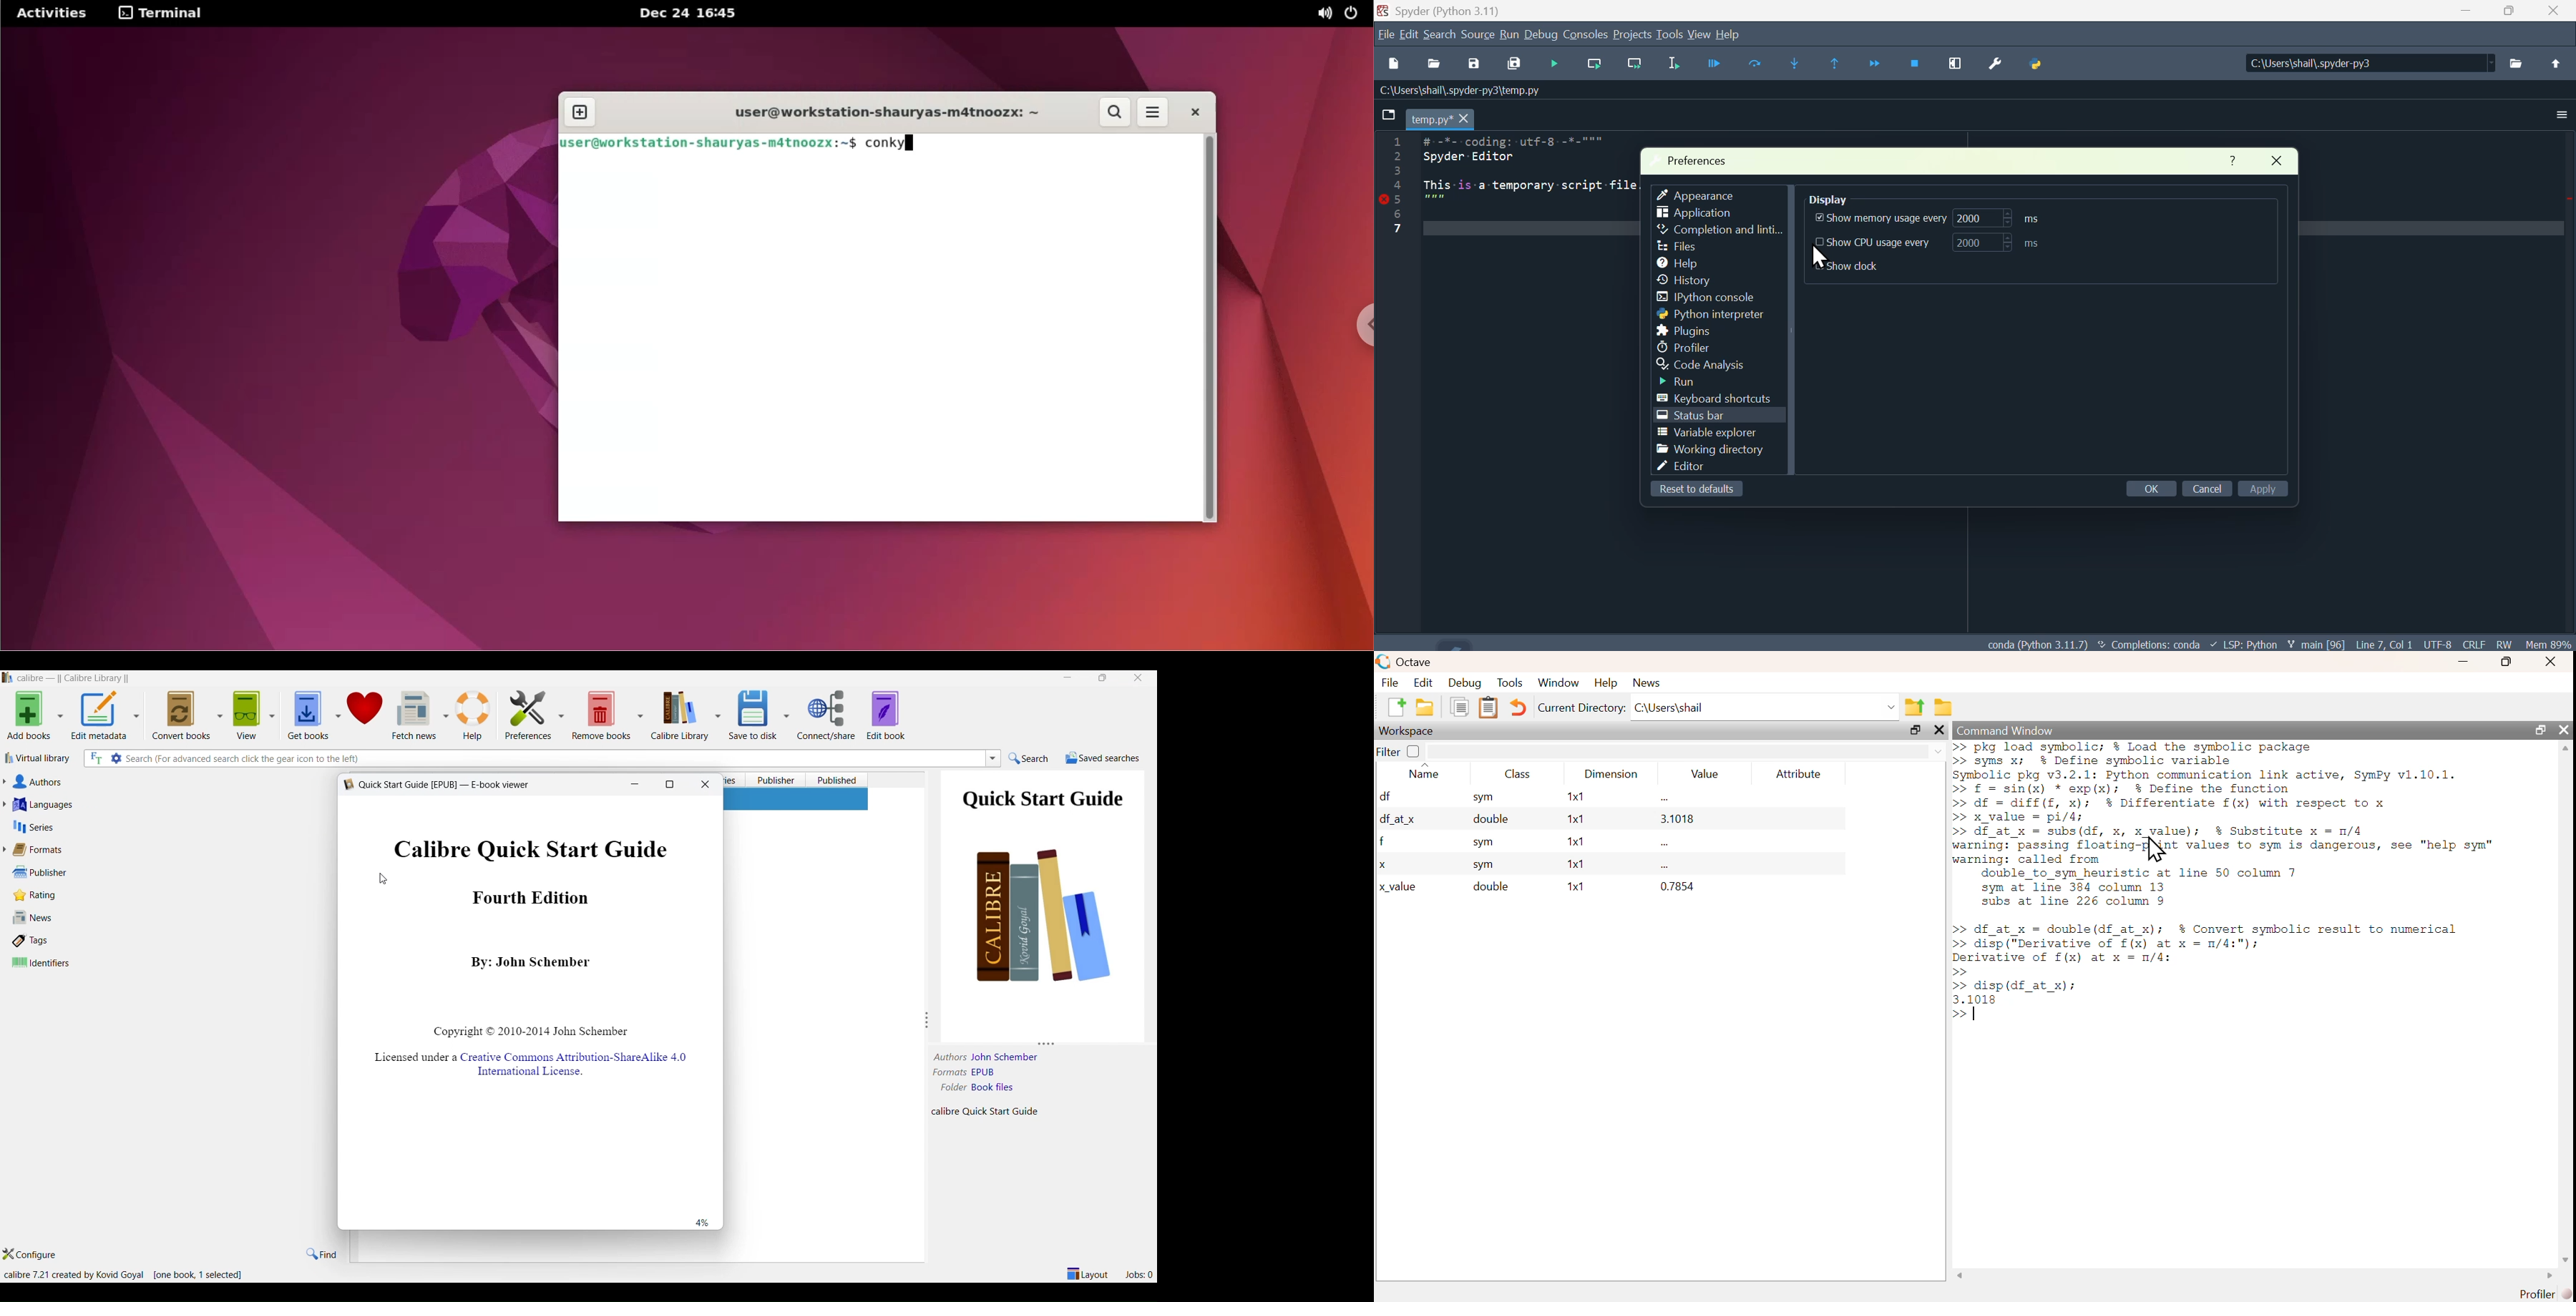 This screenshot has height=1316, width=2576. I want to click on C:\Users\shail\.spyder-py3, so click(2357, 64).